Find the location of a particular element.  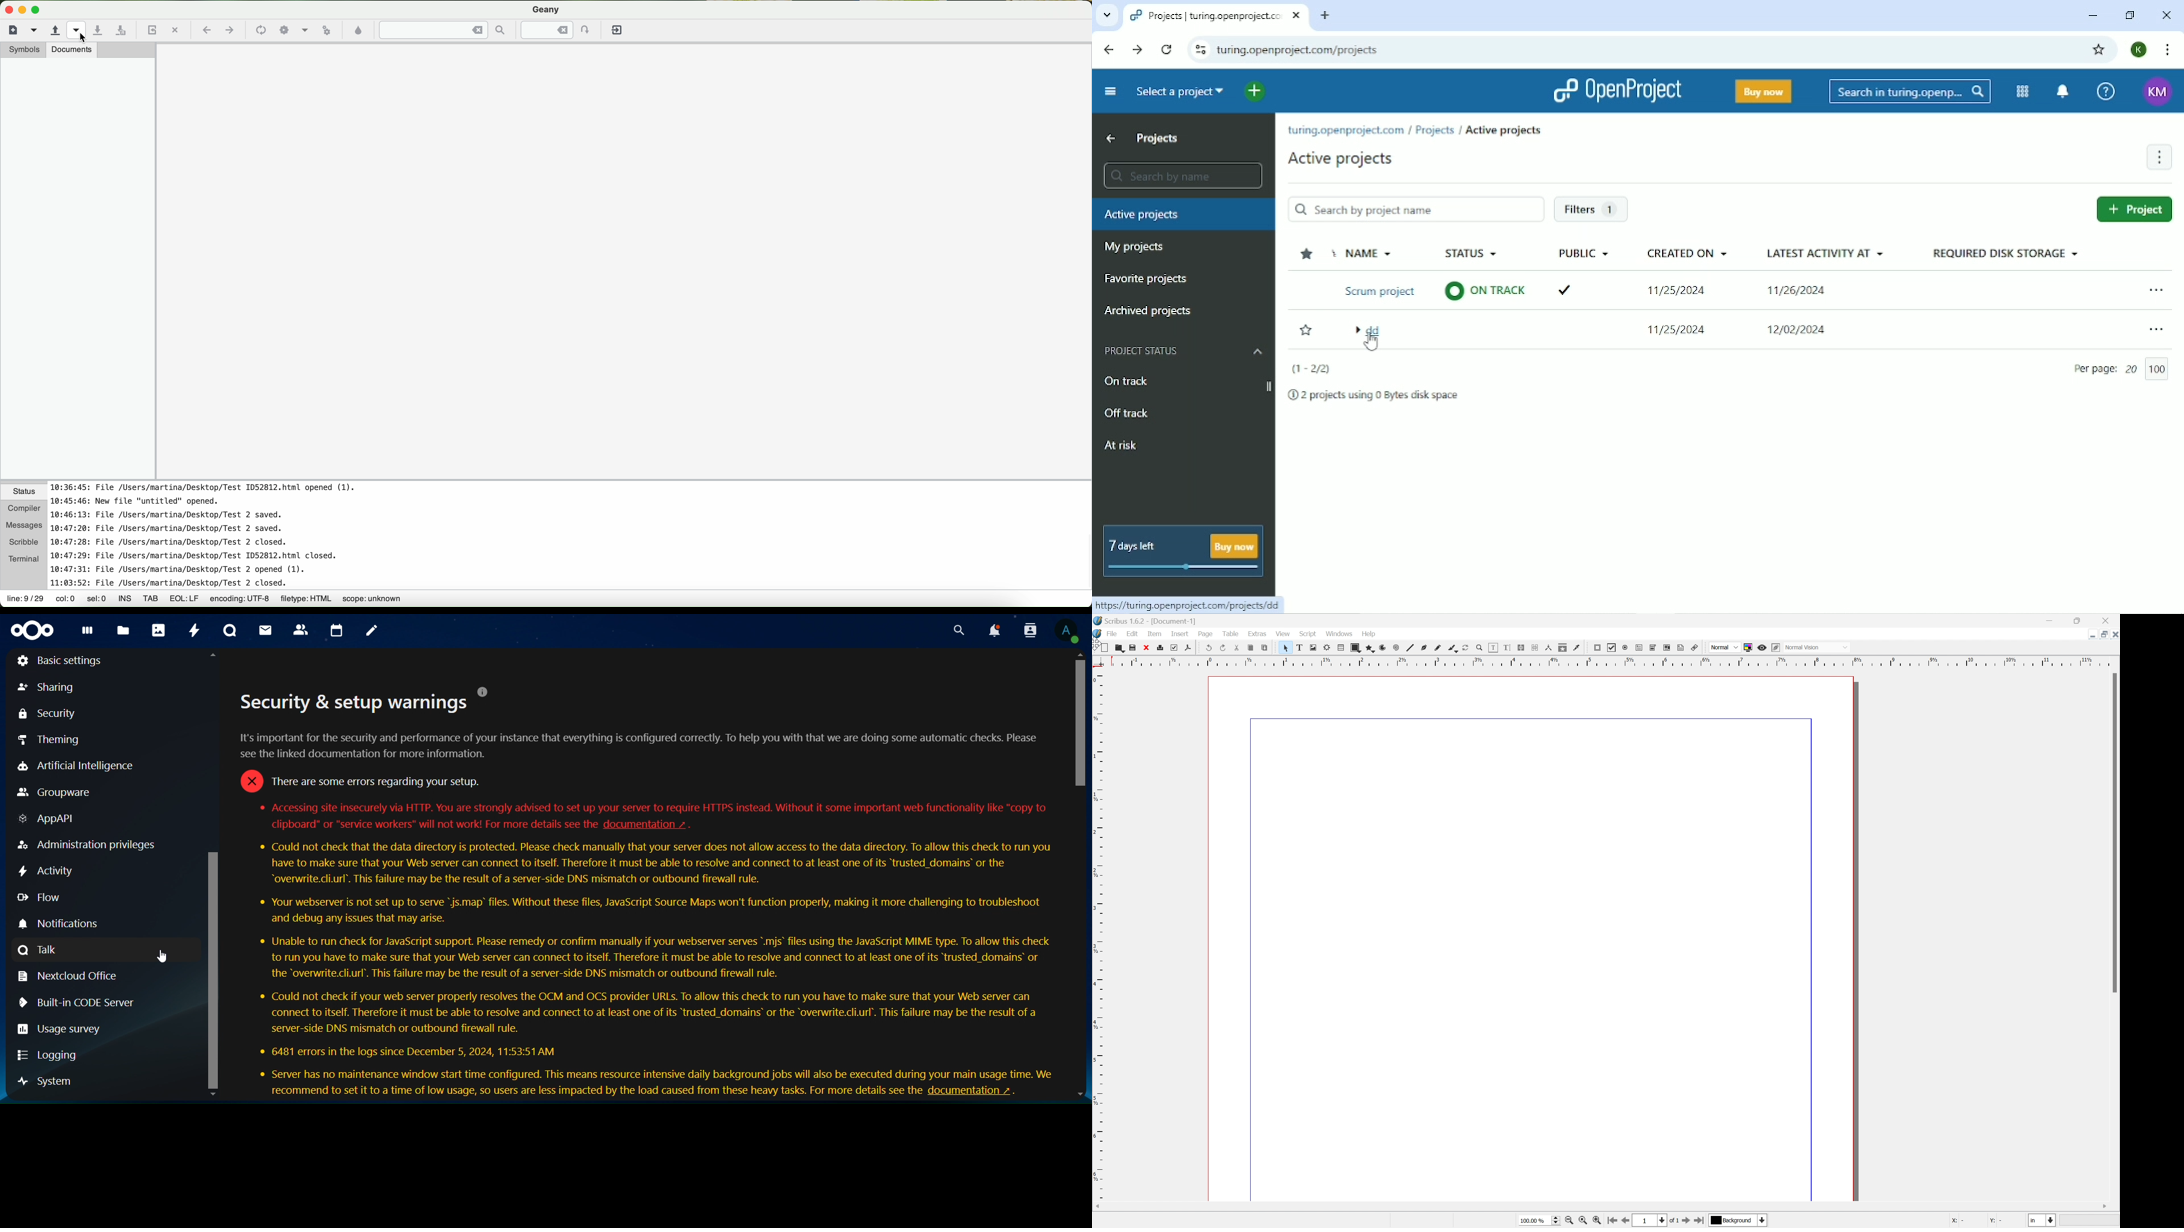

help is located at coordinates (978, 1092).